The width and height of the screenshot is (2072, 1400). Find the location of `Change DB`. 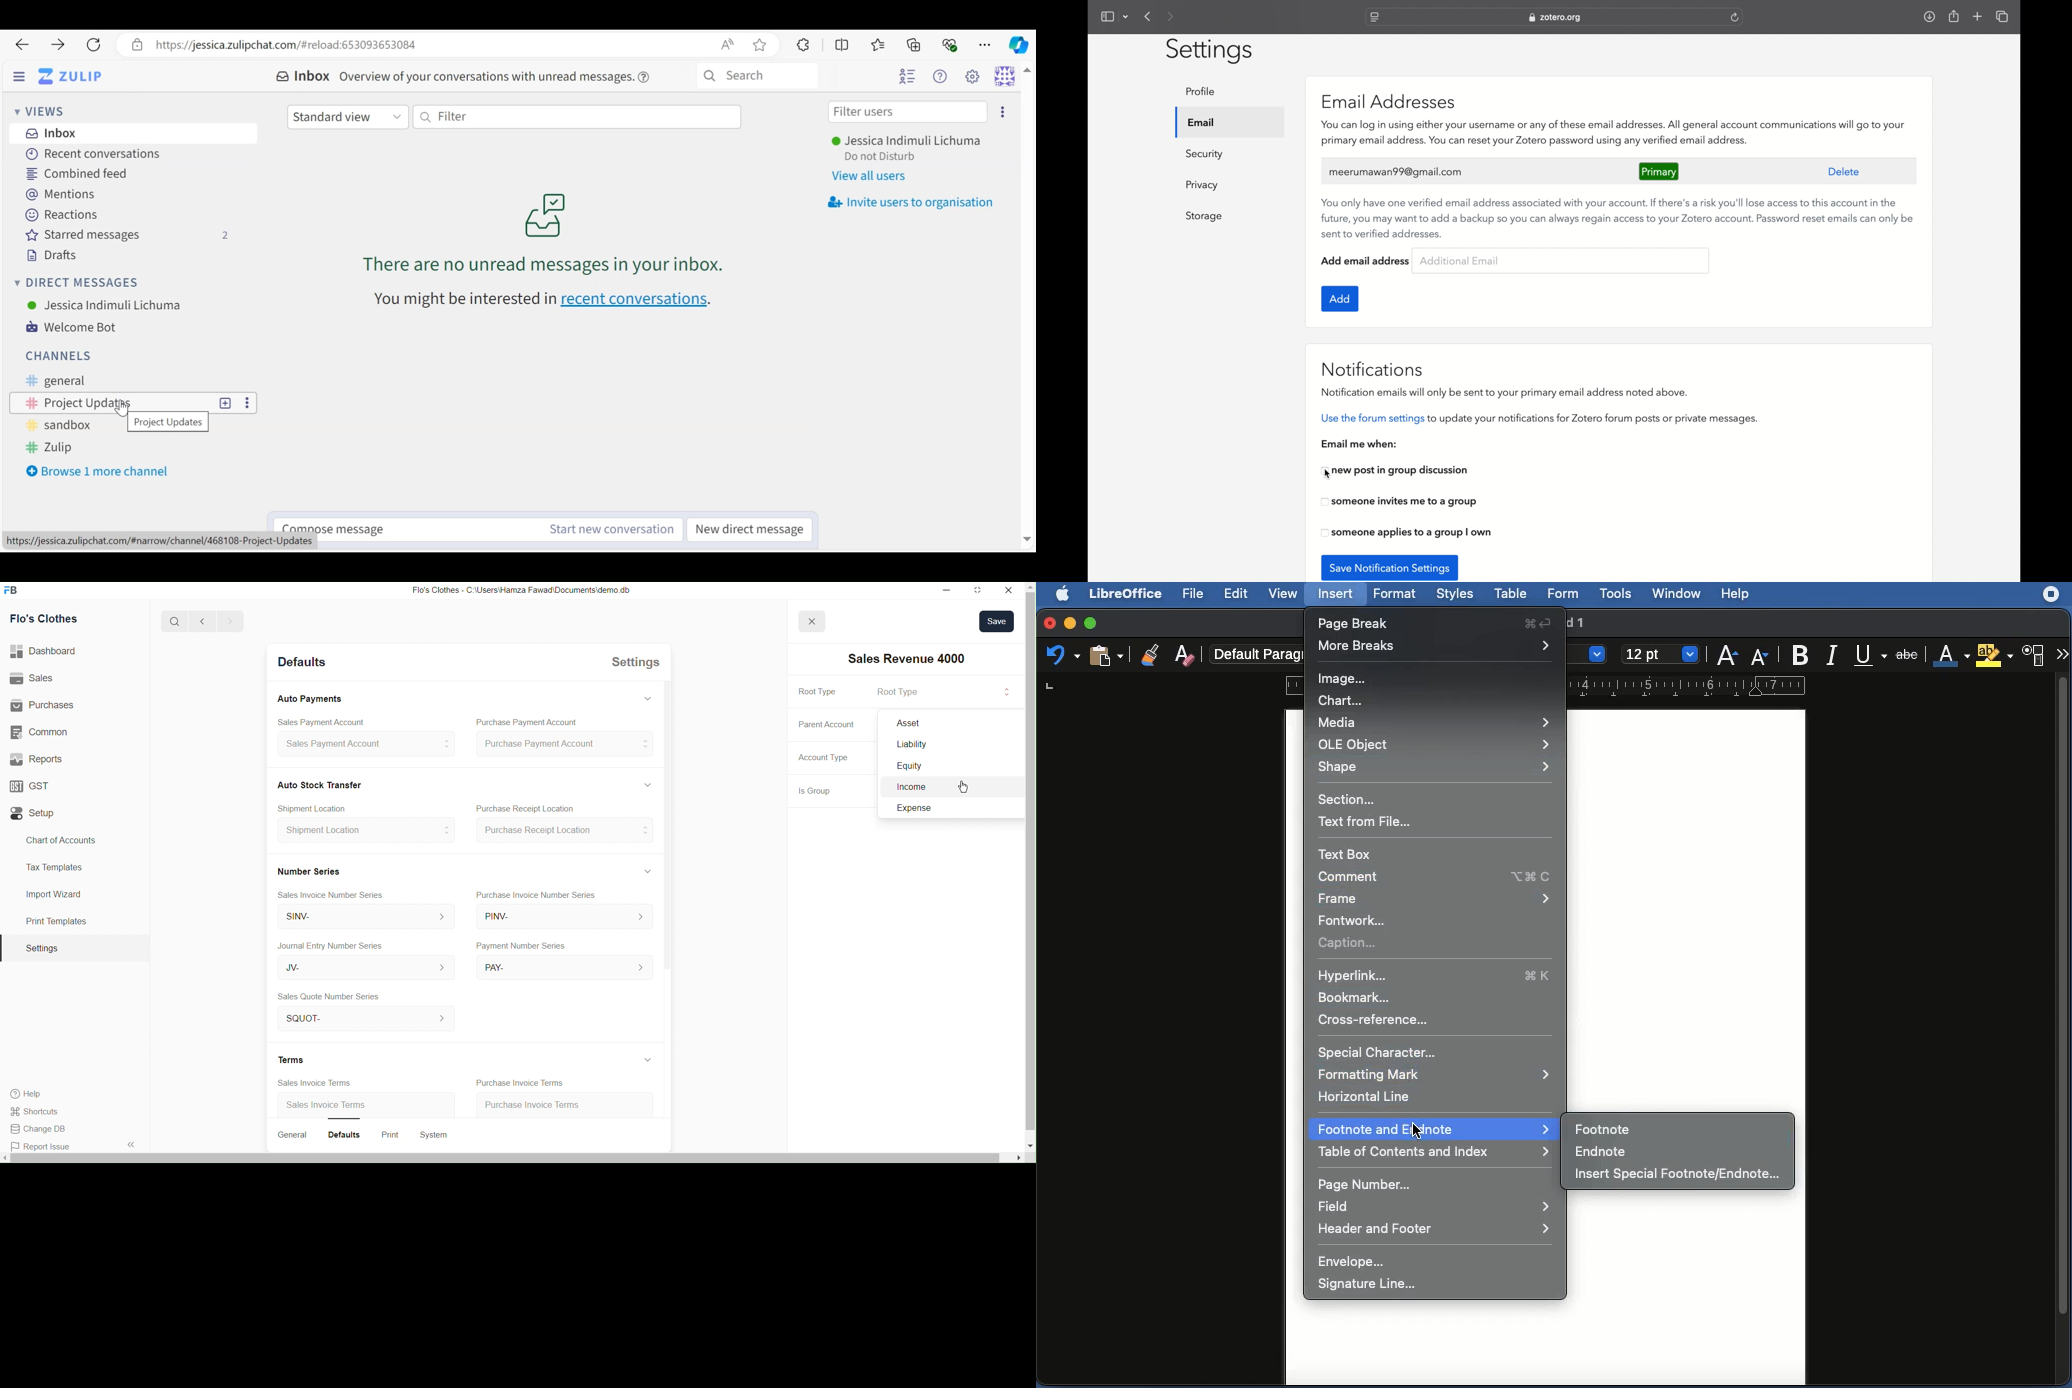

Change DB is located at coordinates (42, 1130).